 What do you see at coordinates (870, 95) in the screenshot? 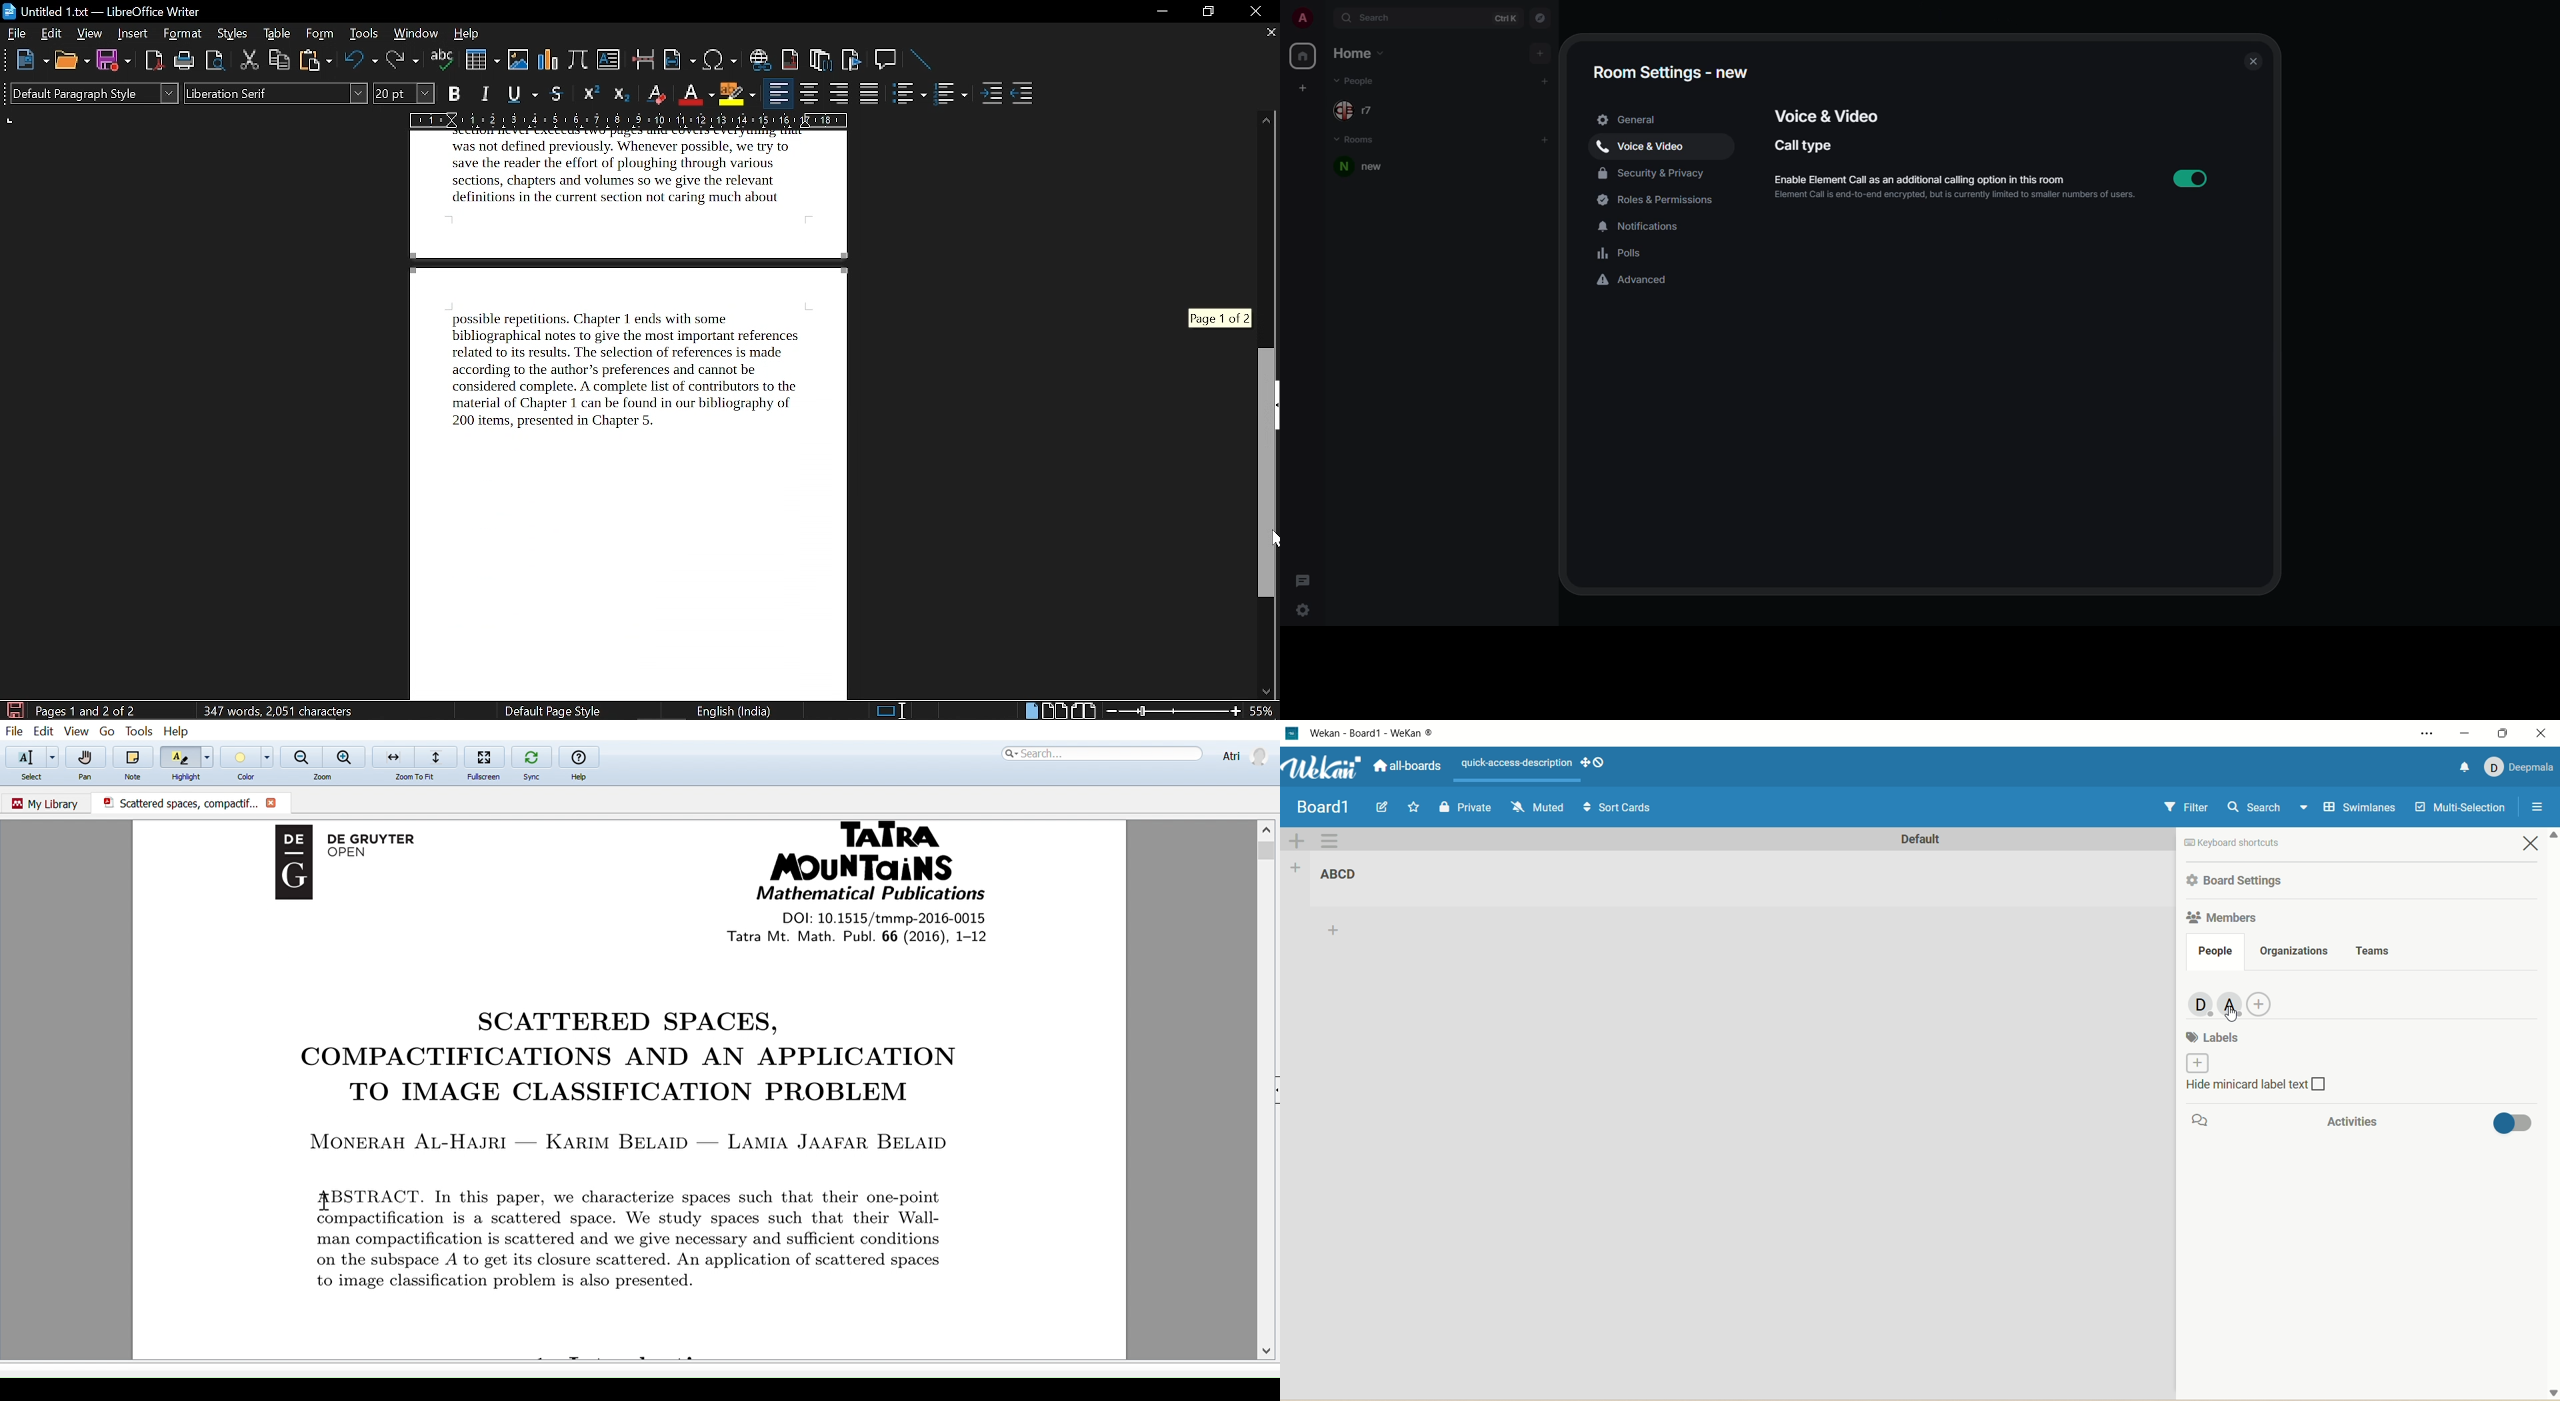
I see `justified` at bounding box center [870, 95].